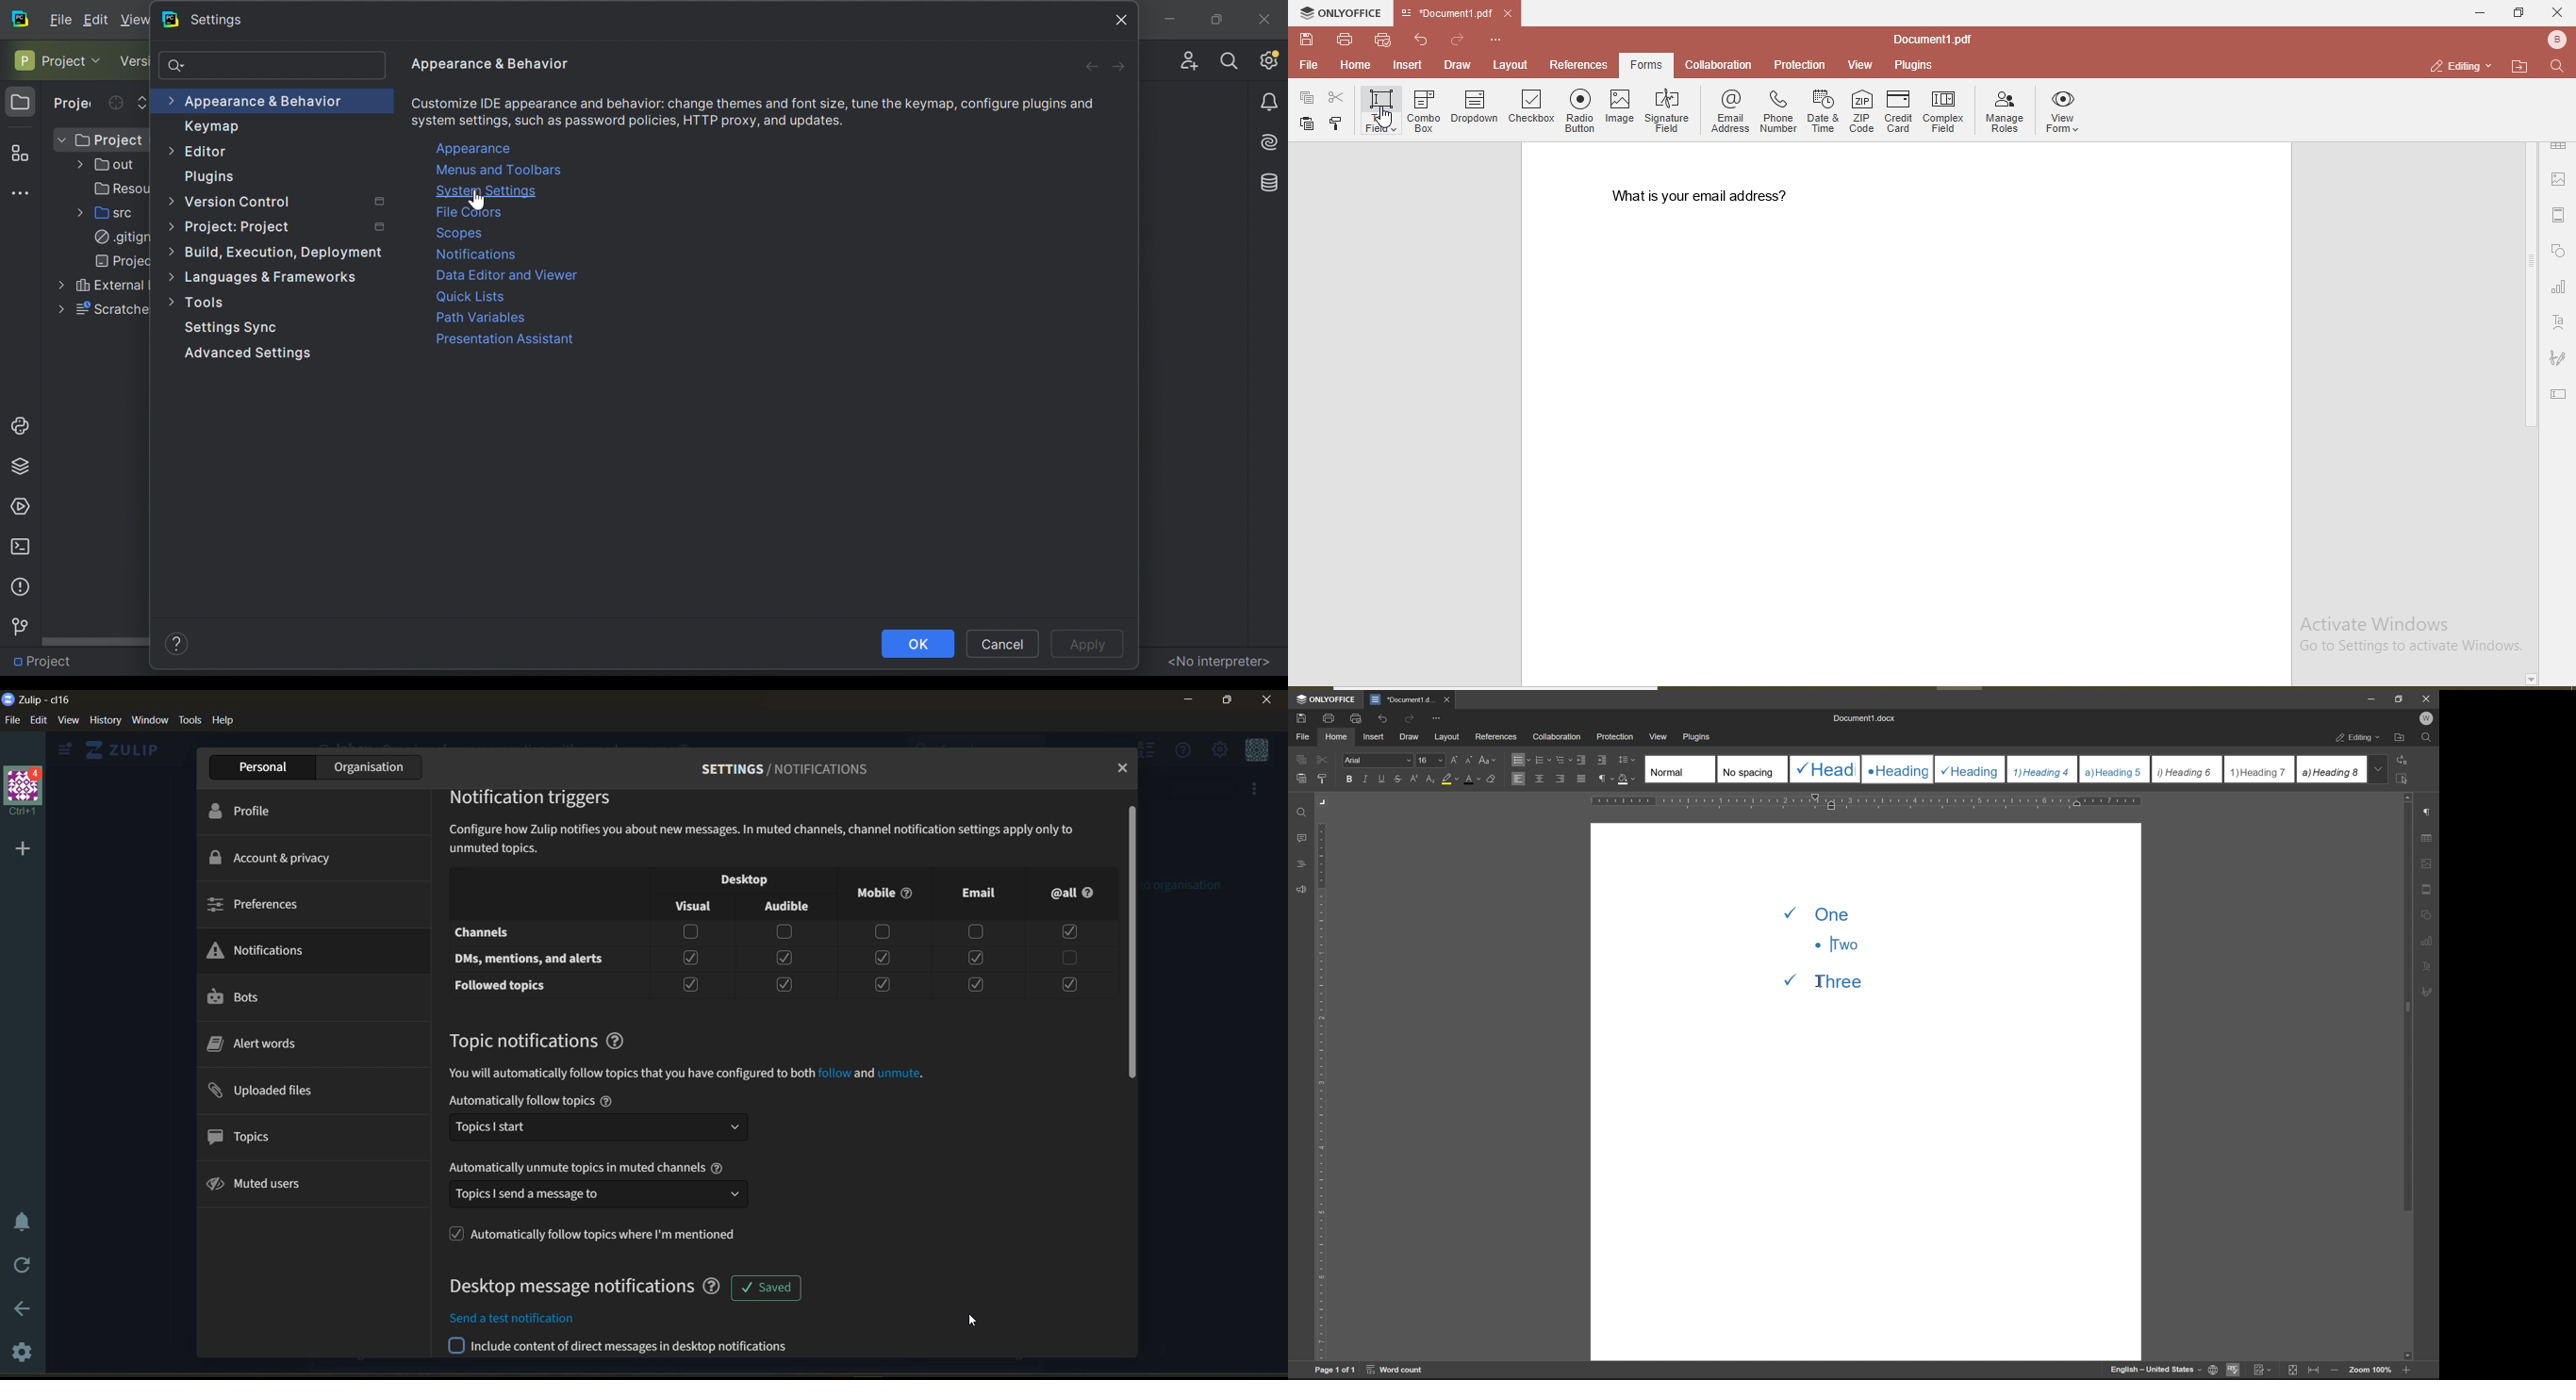 The height and width of the screenshot is (1400, 2576). What do you see at coordinates (1428, 759) in the screenshot?
I see `font size` at bounding box center [1428, 759].